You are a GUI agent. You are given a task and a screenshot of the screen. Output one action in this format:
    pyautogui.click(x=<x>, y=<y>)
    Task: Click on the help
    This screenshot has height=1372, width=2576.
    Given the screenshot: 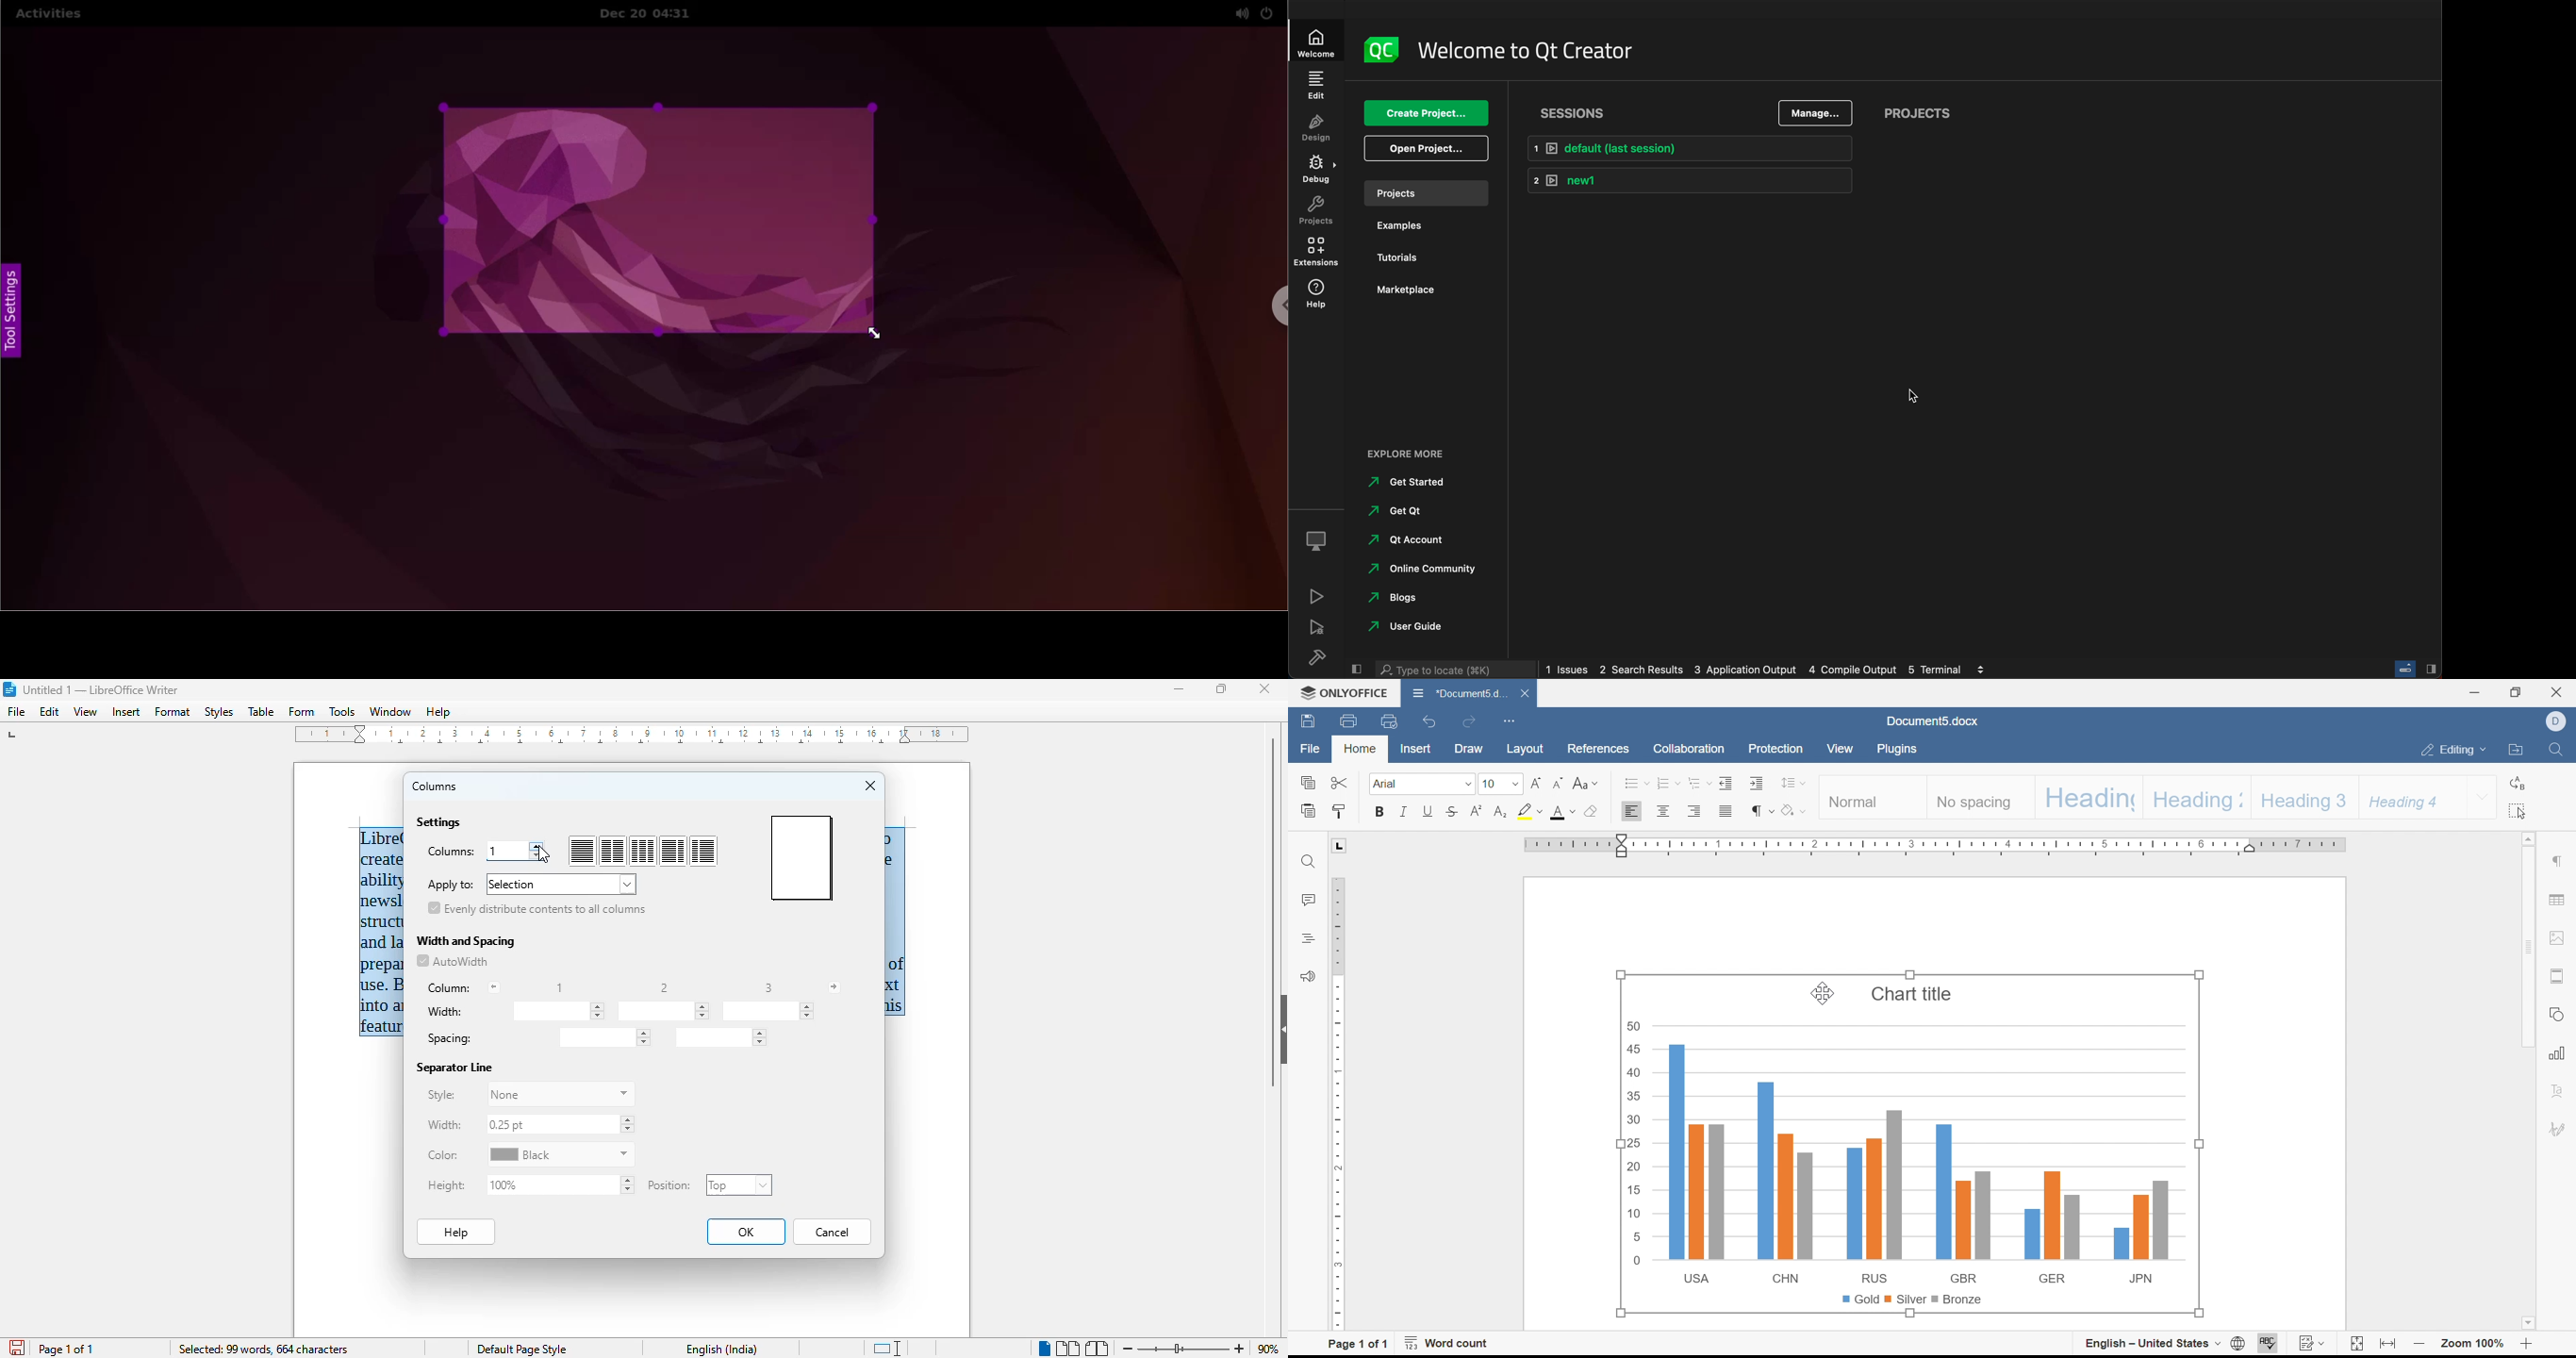 What is the action you would take?
    pyautogui.click(x=457, y=1232)
    